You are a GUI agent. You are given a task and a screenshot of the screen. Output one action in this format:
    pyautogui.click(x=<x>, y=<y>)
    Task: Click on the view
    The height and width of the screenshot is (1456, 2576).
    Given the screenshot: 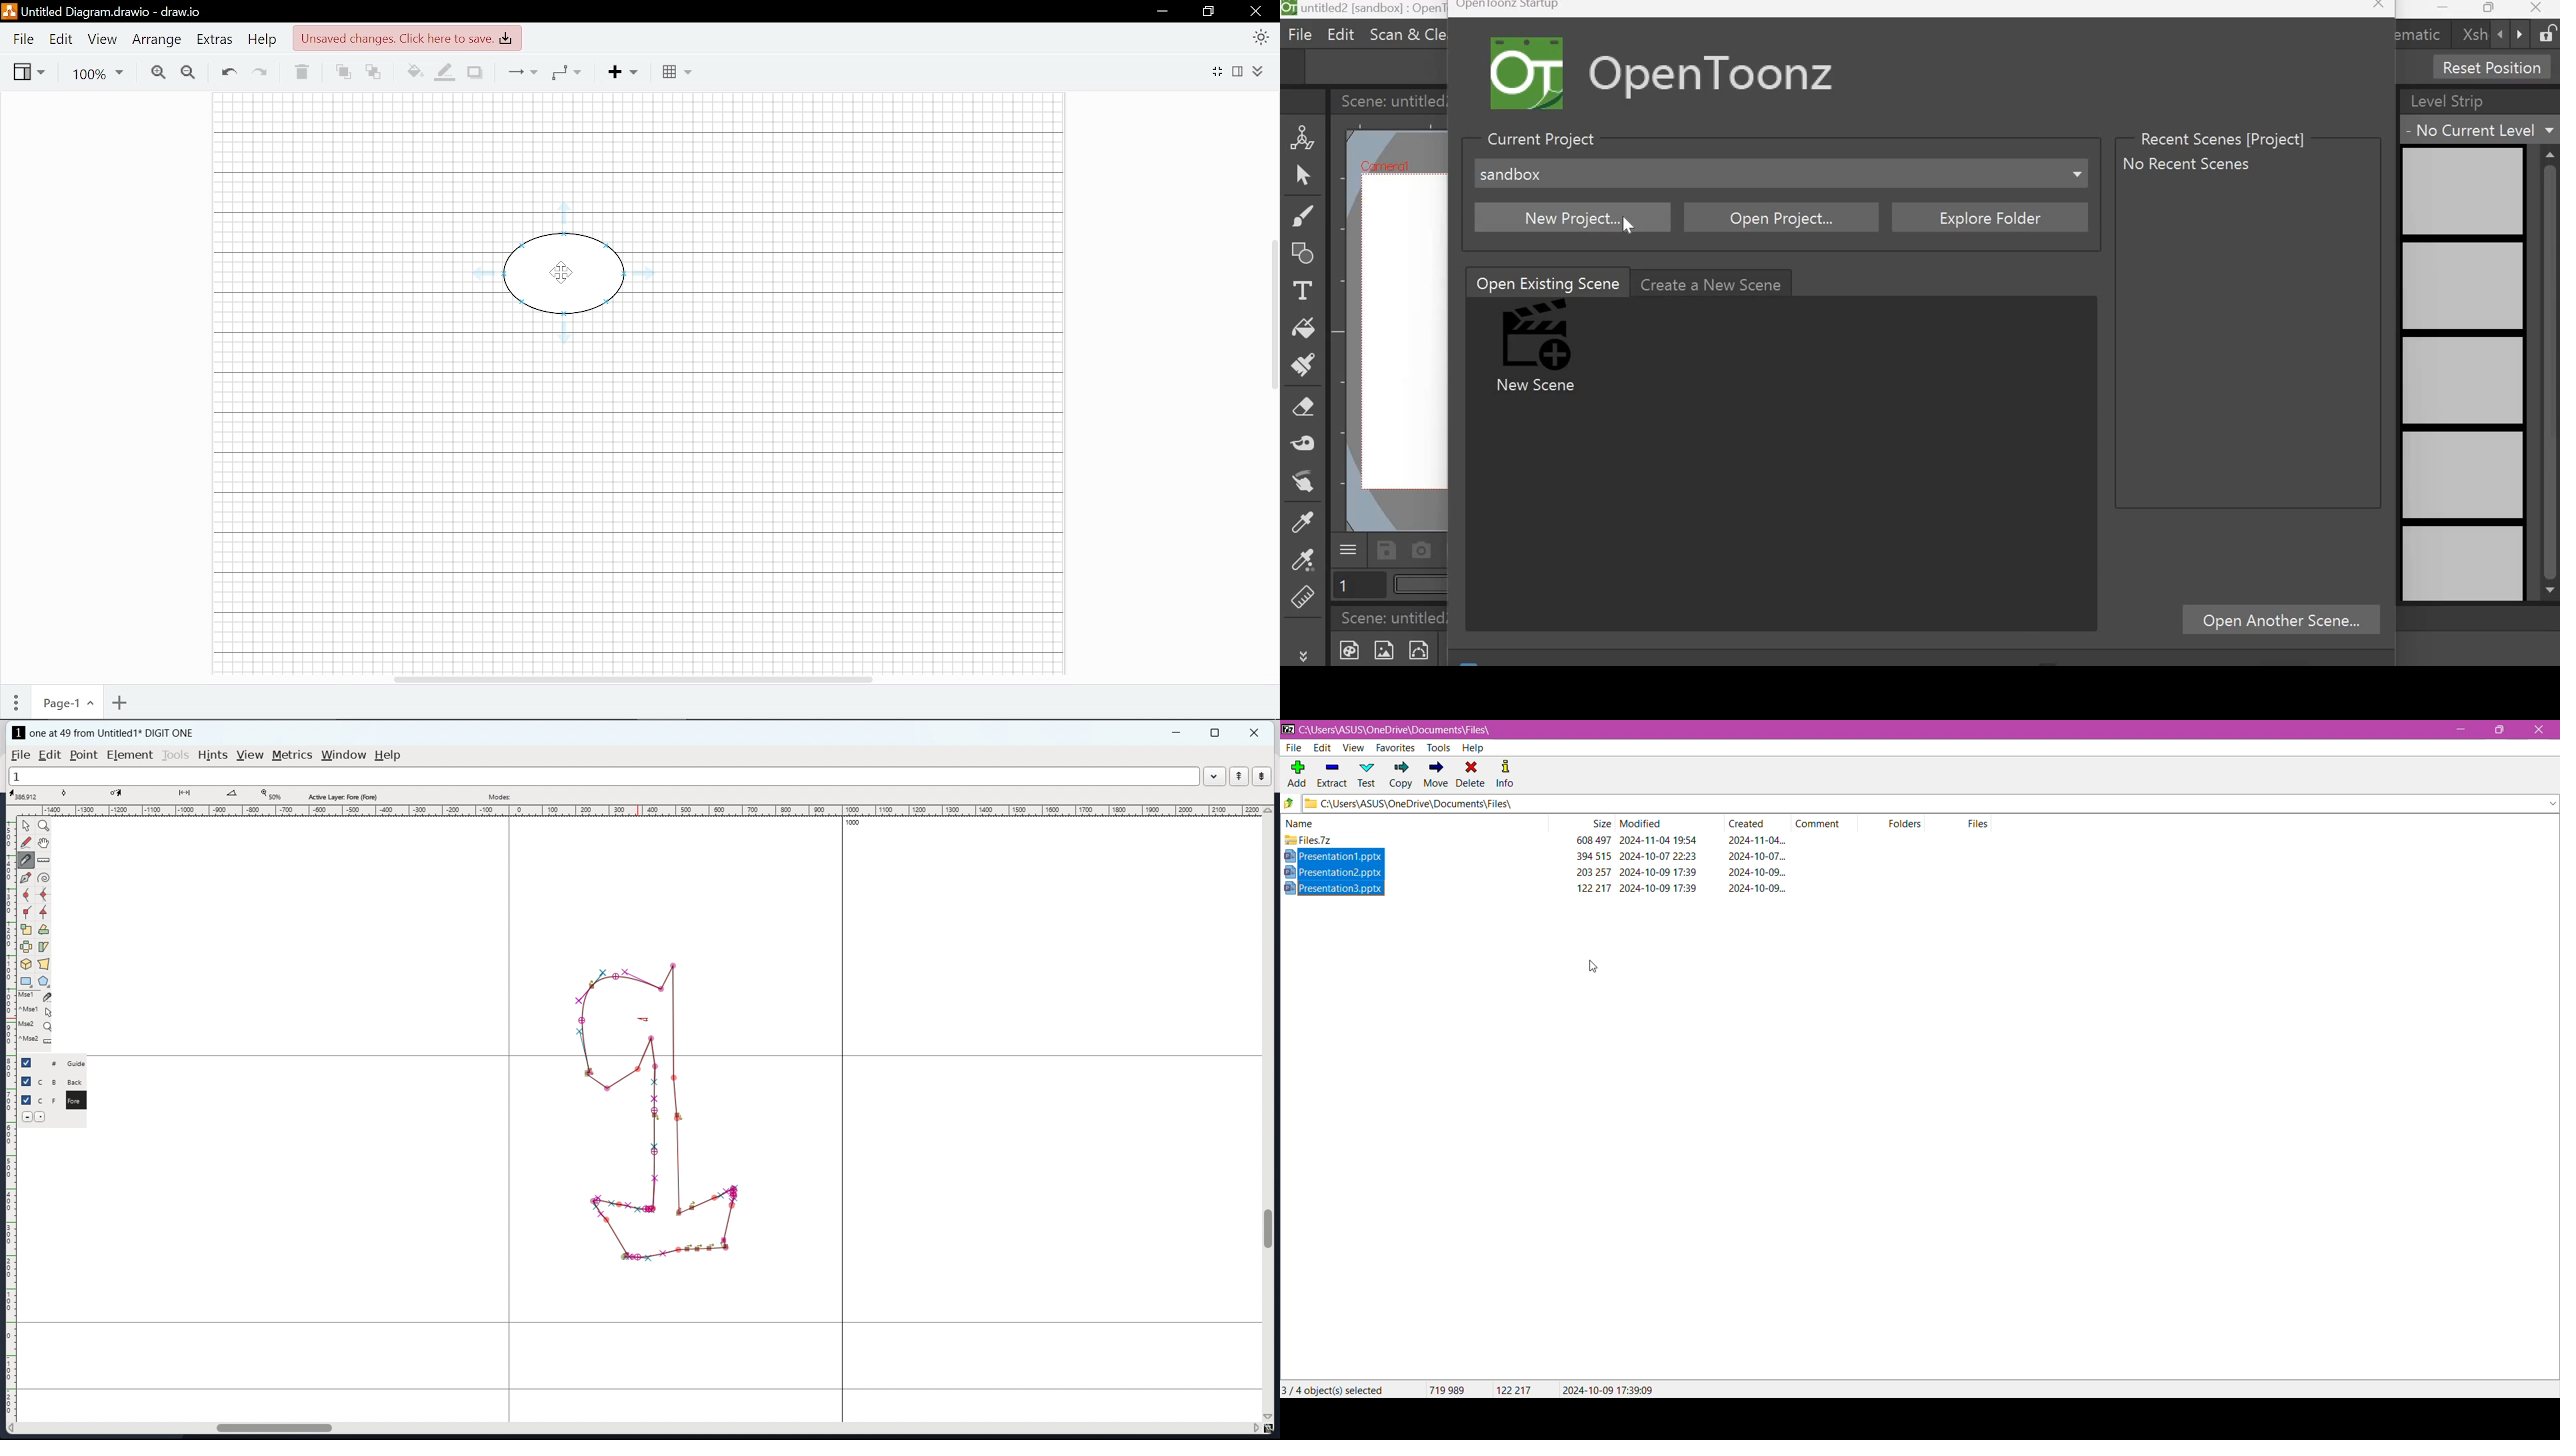 What is the action you would take?
    pyautogui.click(x=249, y=755)
    